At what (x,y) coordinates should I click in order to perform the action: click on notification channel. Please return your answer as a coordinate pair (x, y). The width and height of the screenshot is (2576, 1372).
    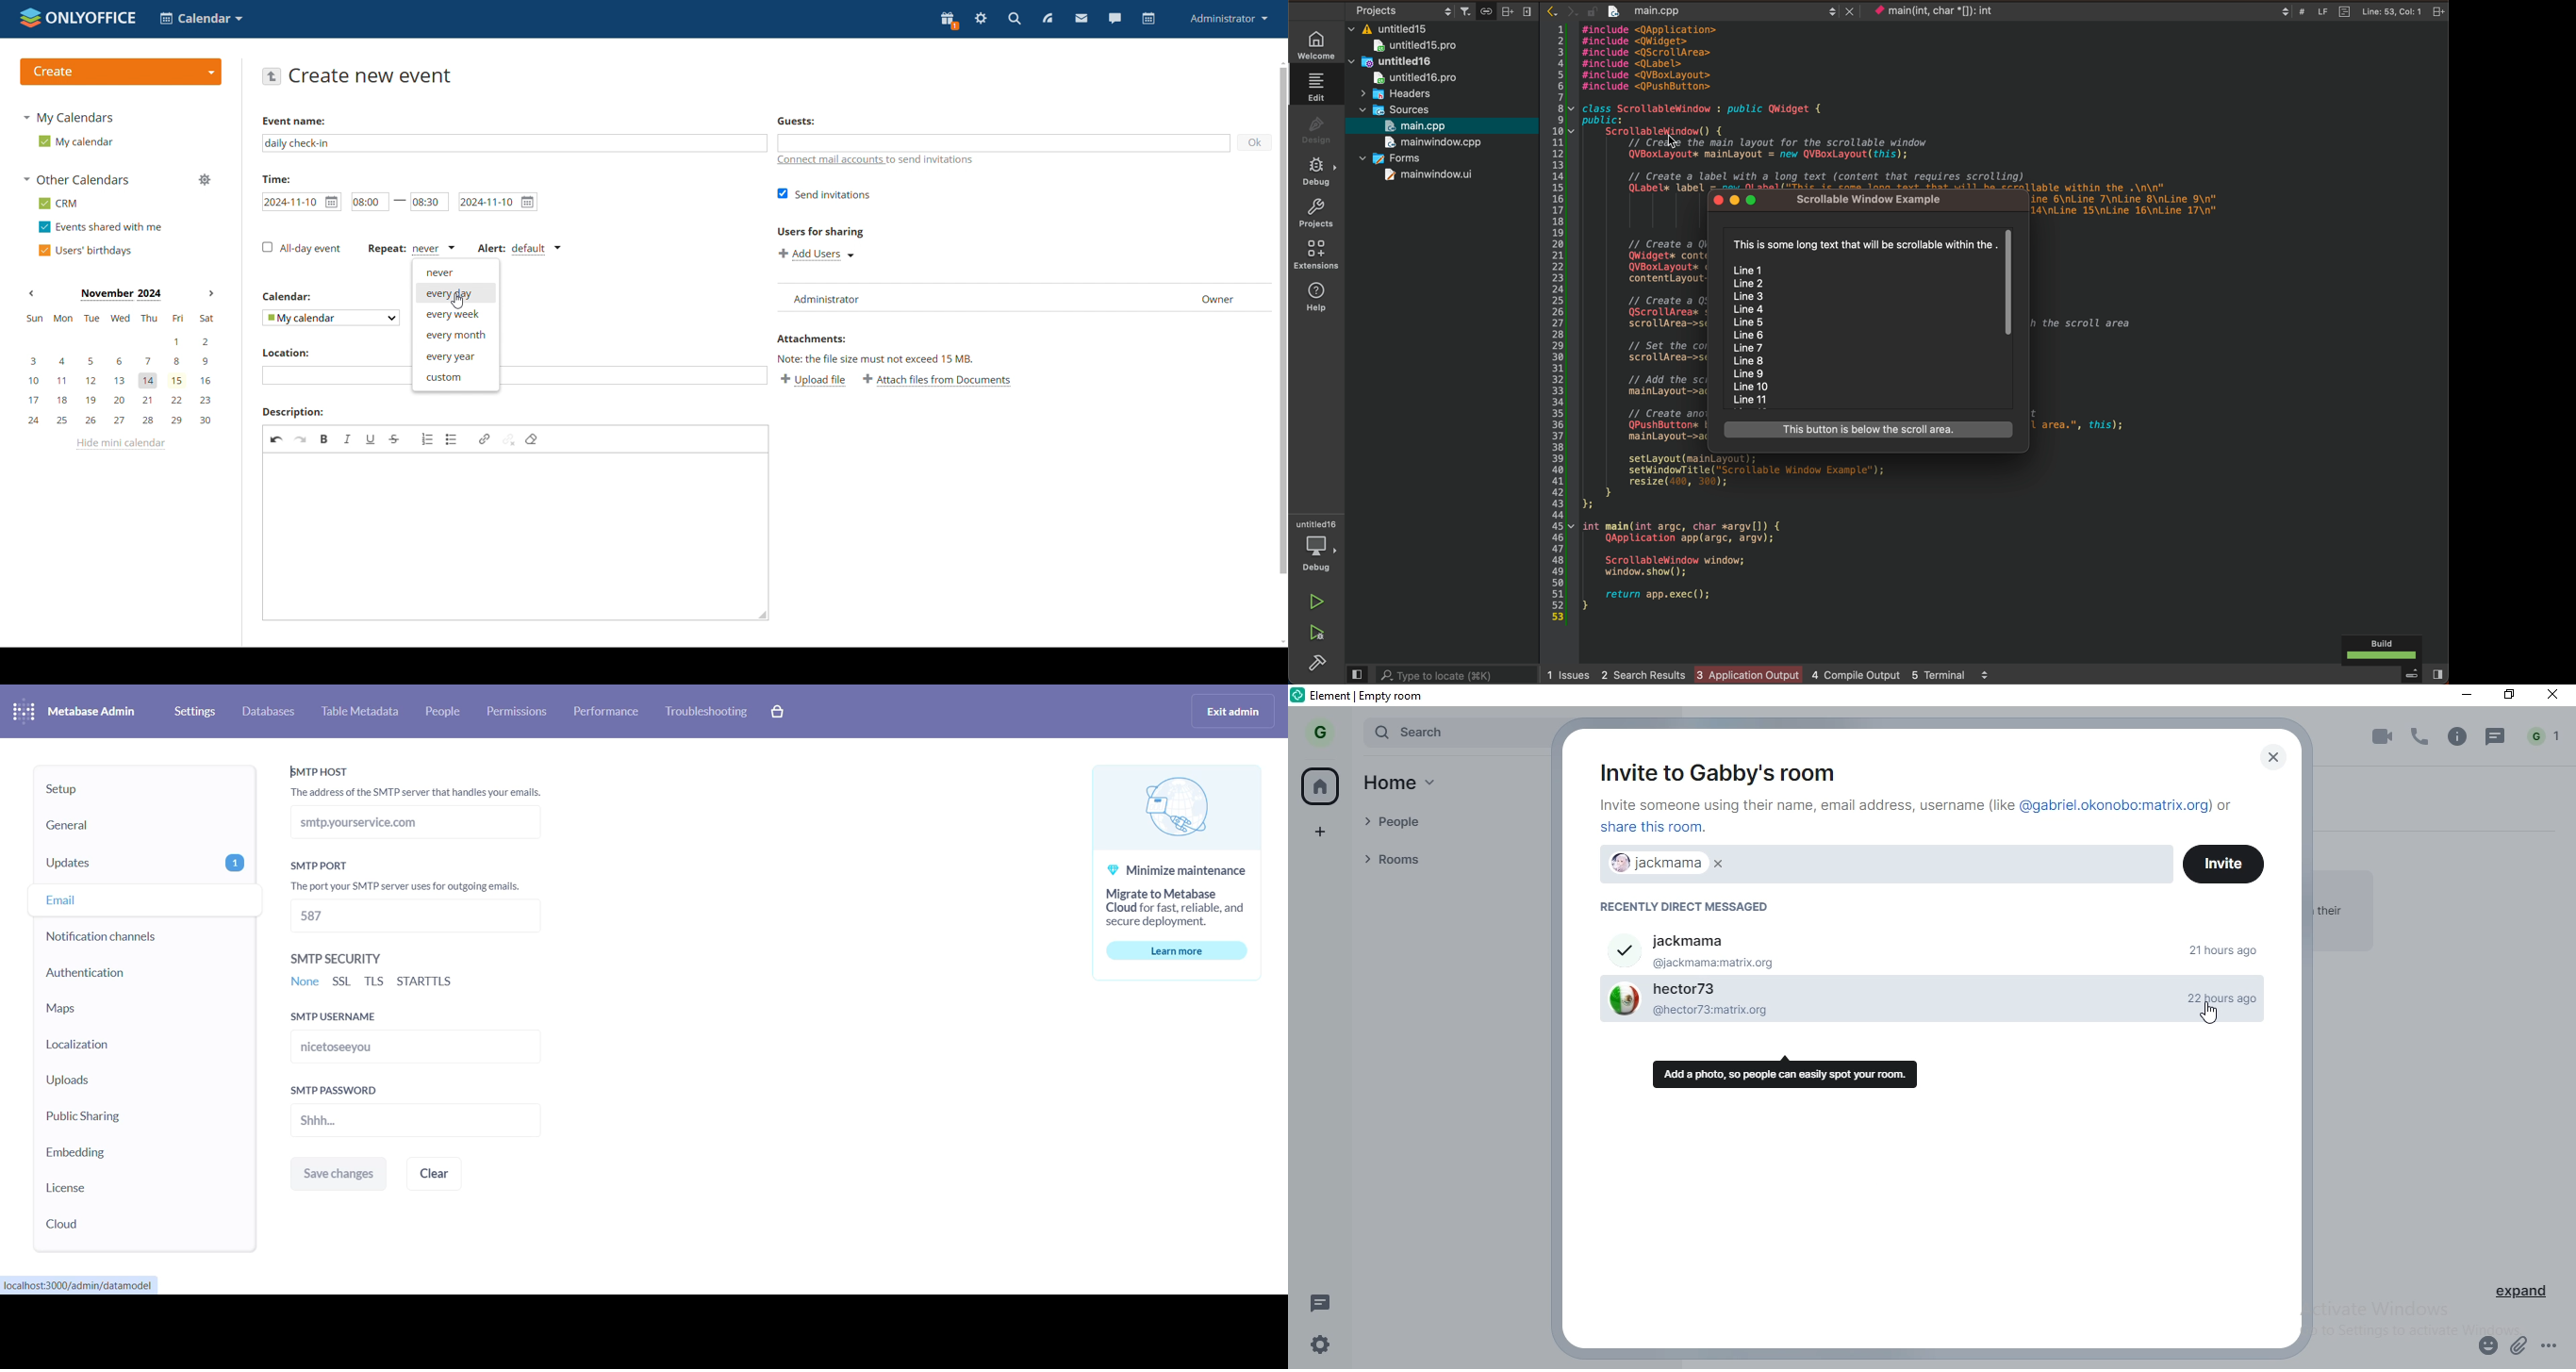
    Looking at the image, I should click on (122, 938).